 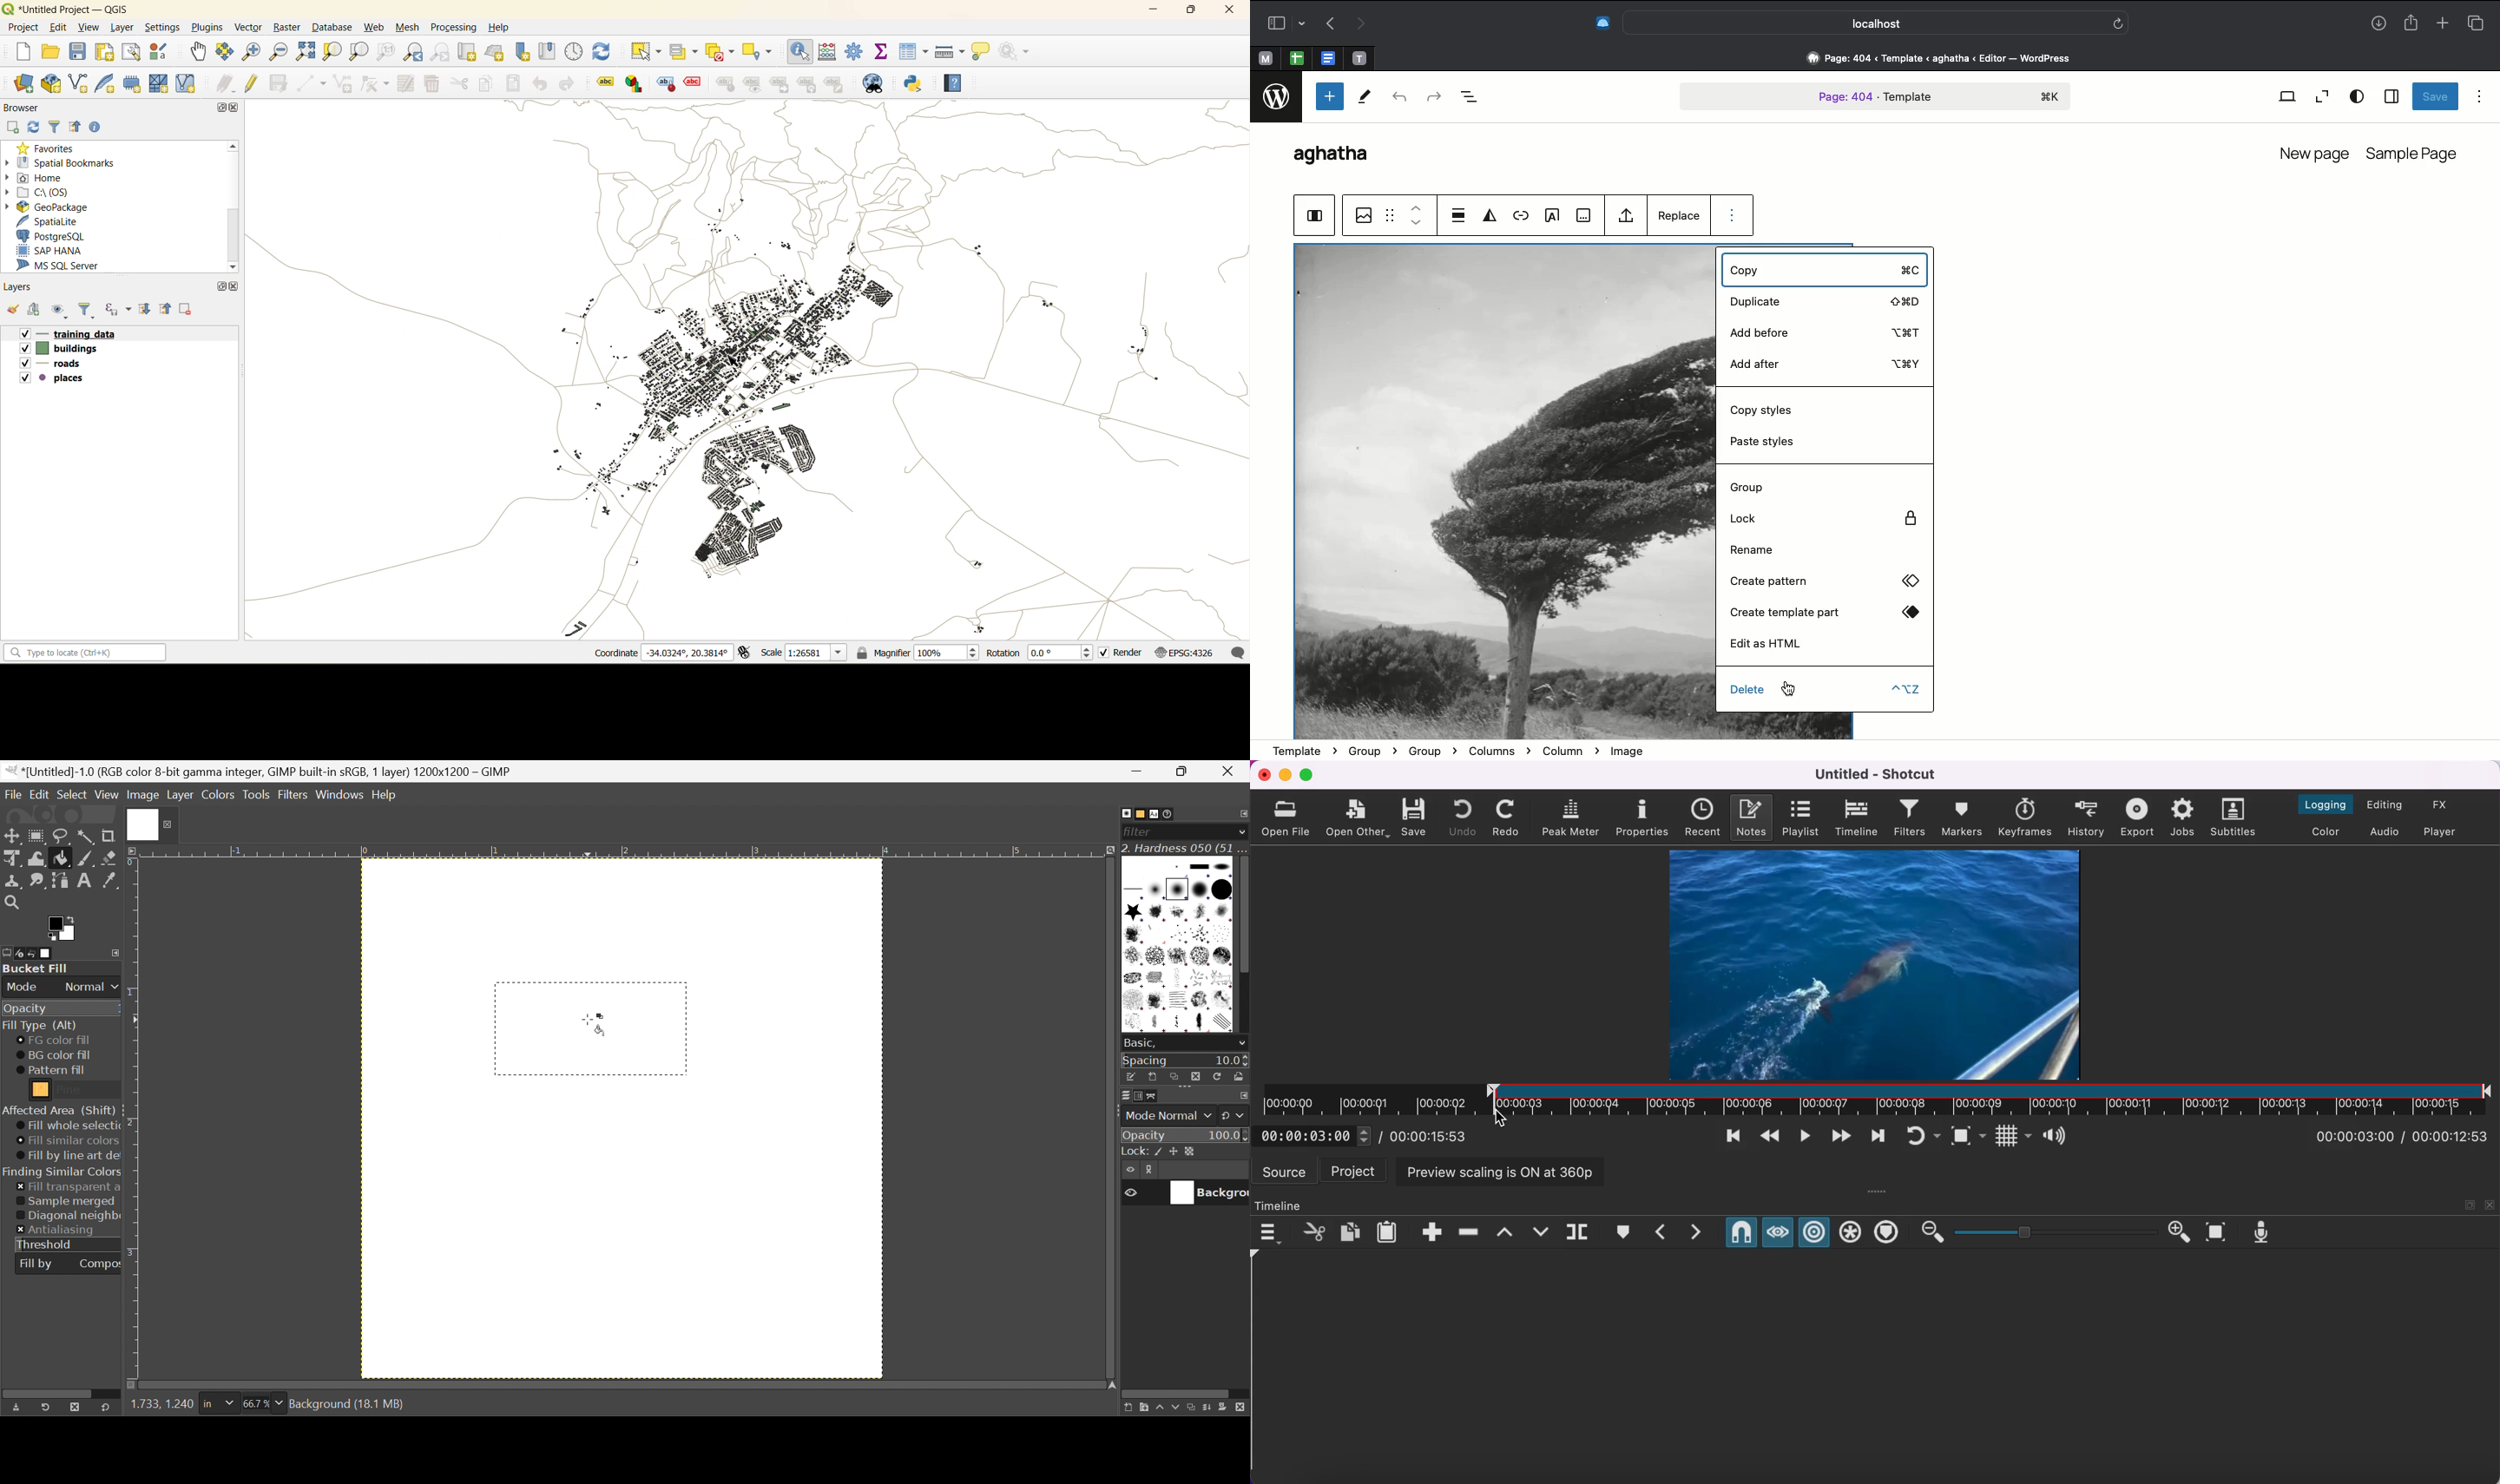 What do you see at coordinates (1141, 832) in the screenshot?
I see `Filter` at bounding box center [1141, 832].